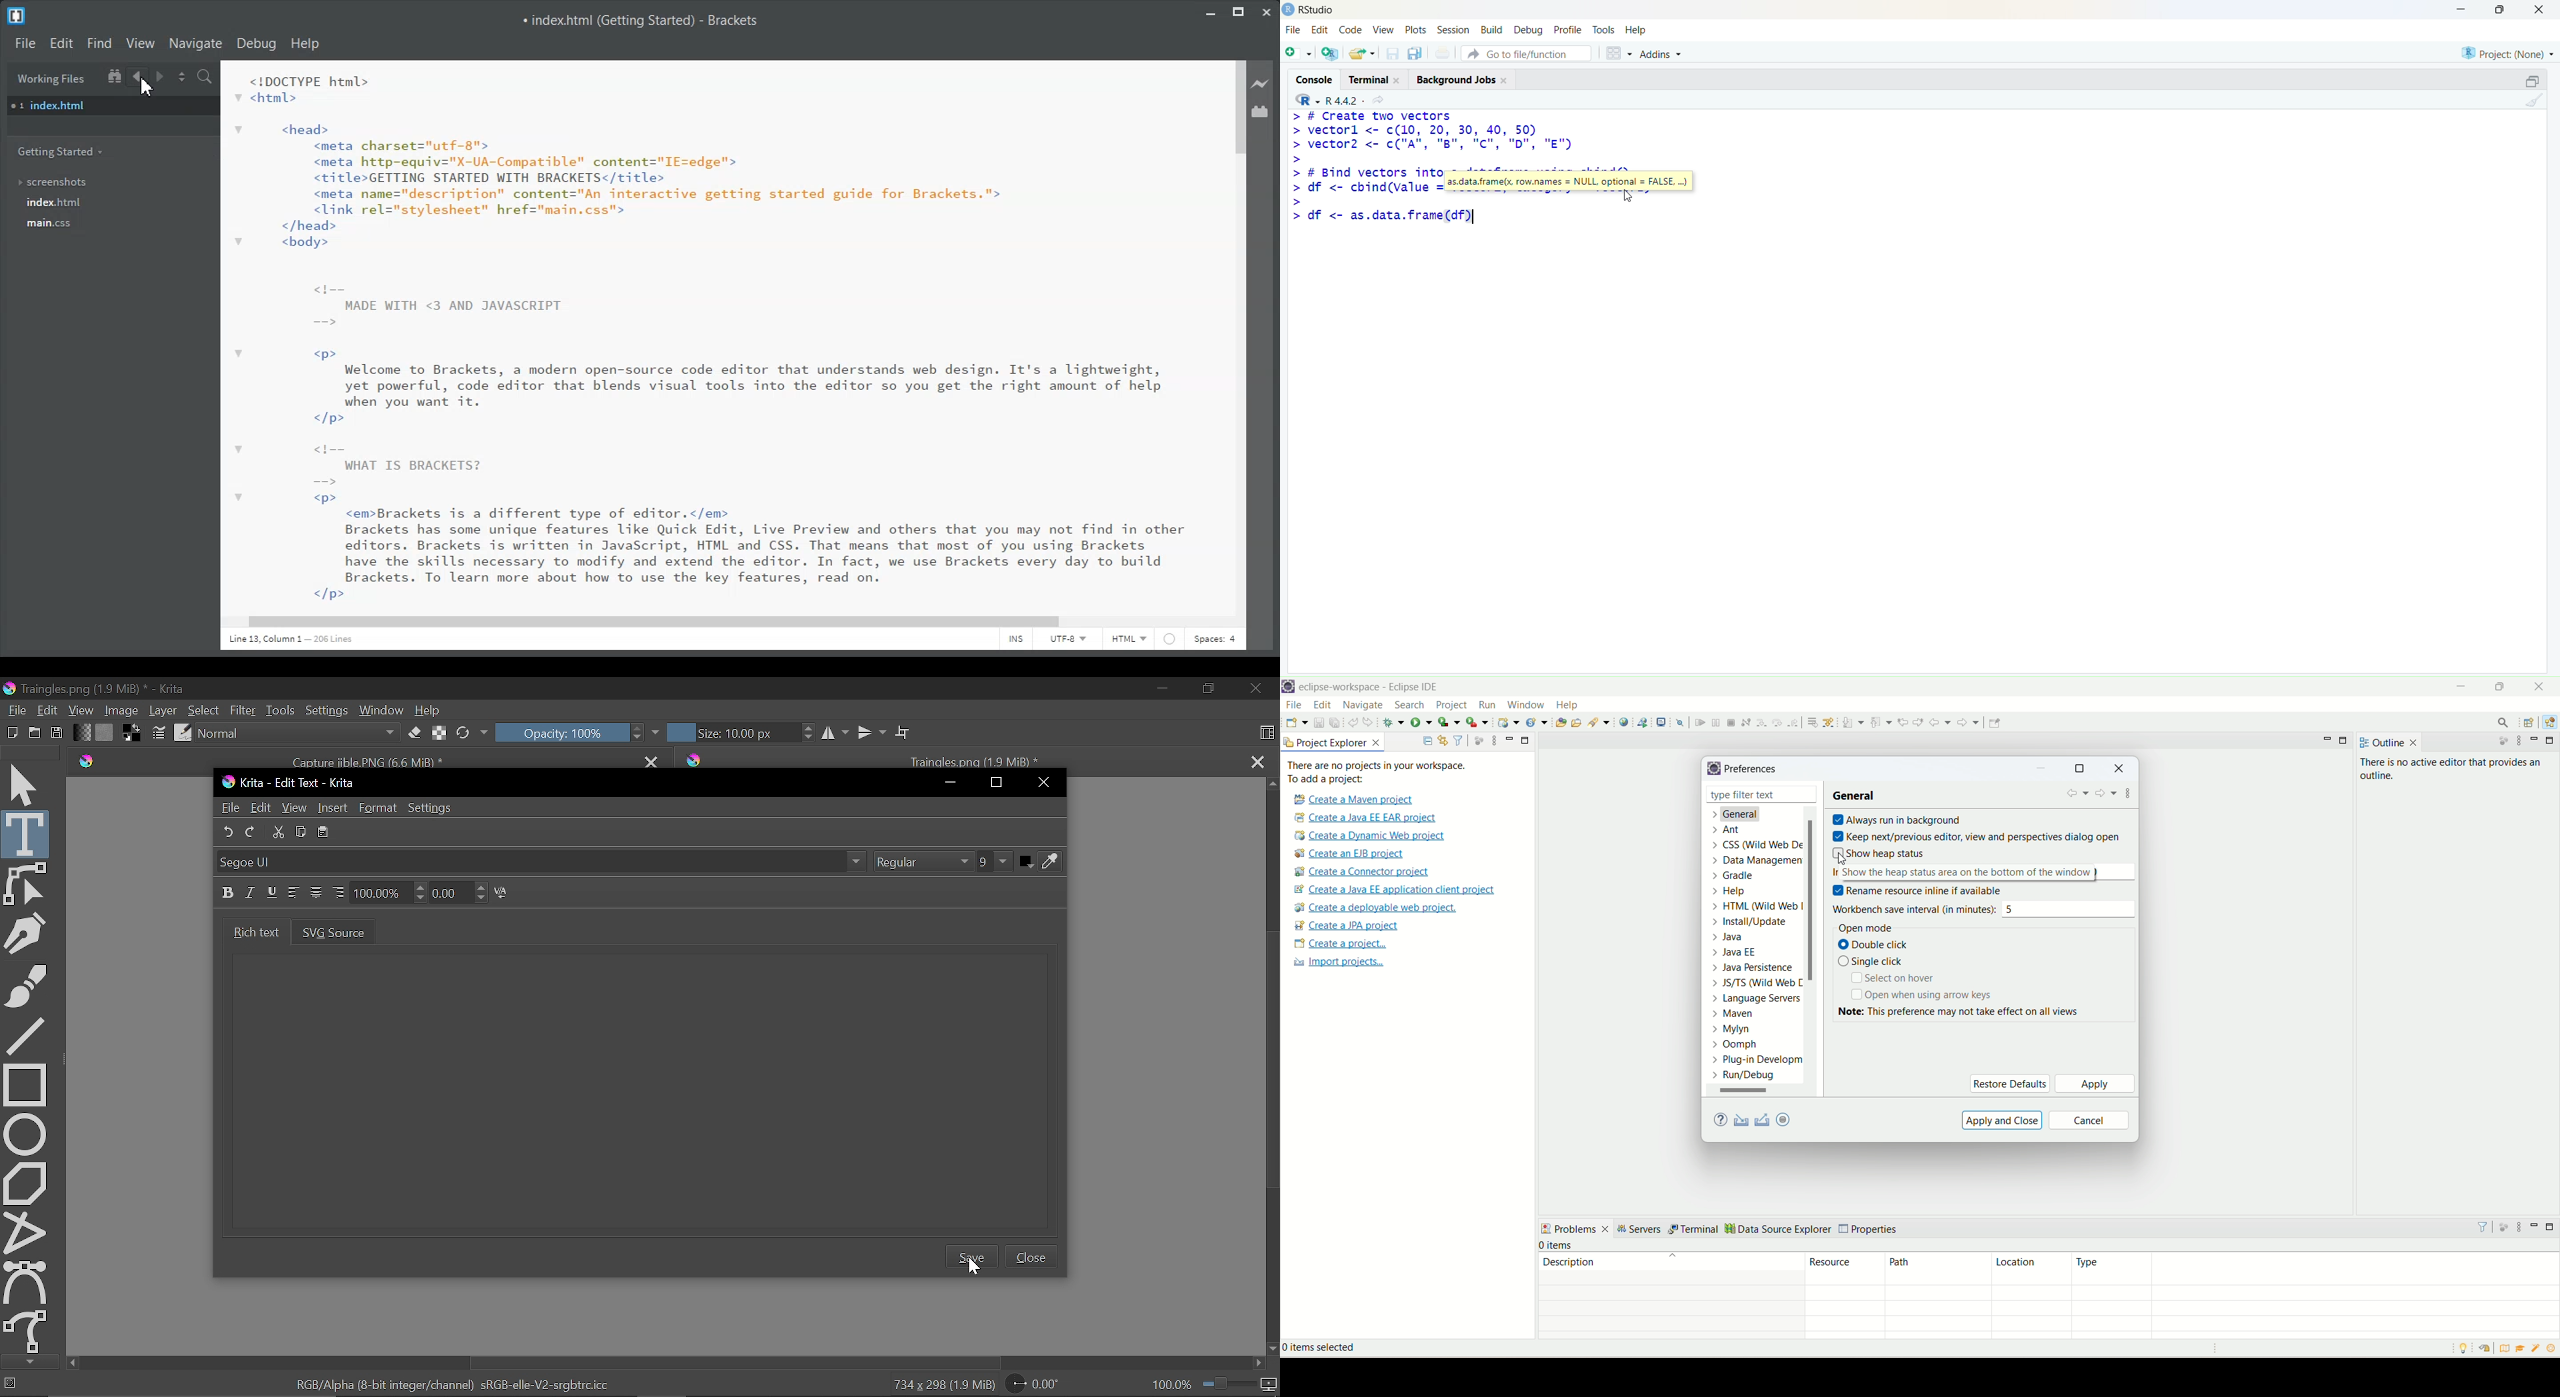 The image size is (2576, 1400). Describe the element at coordinates (182, 733) in the screenshot. I see `choose brush preset` at that location.